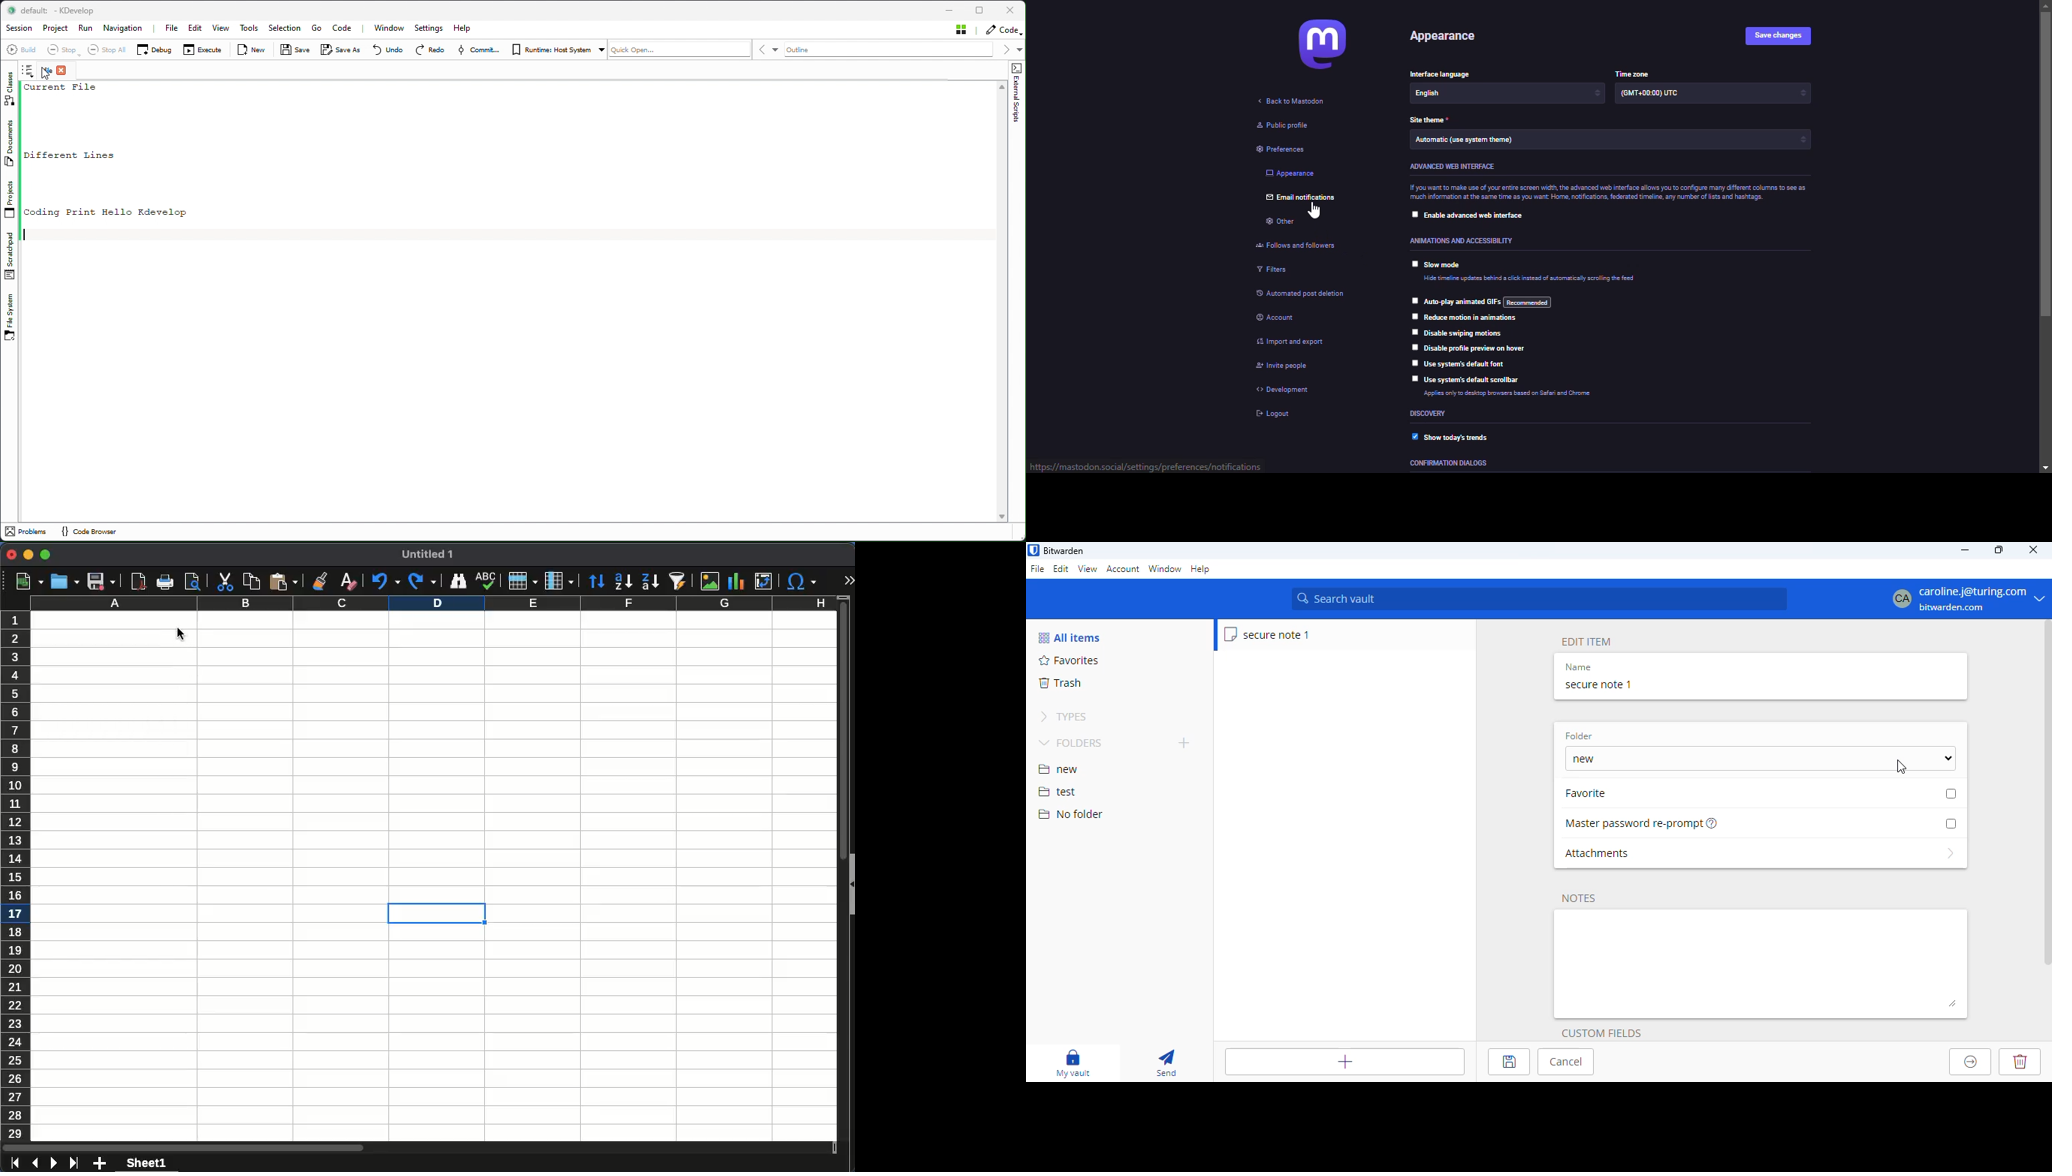 This screenshot has height=1176, width=2072. Describe the element at coordinates (1069, 637) in the screenshot. I see `all items` at that location.